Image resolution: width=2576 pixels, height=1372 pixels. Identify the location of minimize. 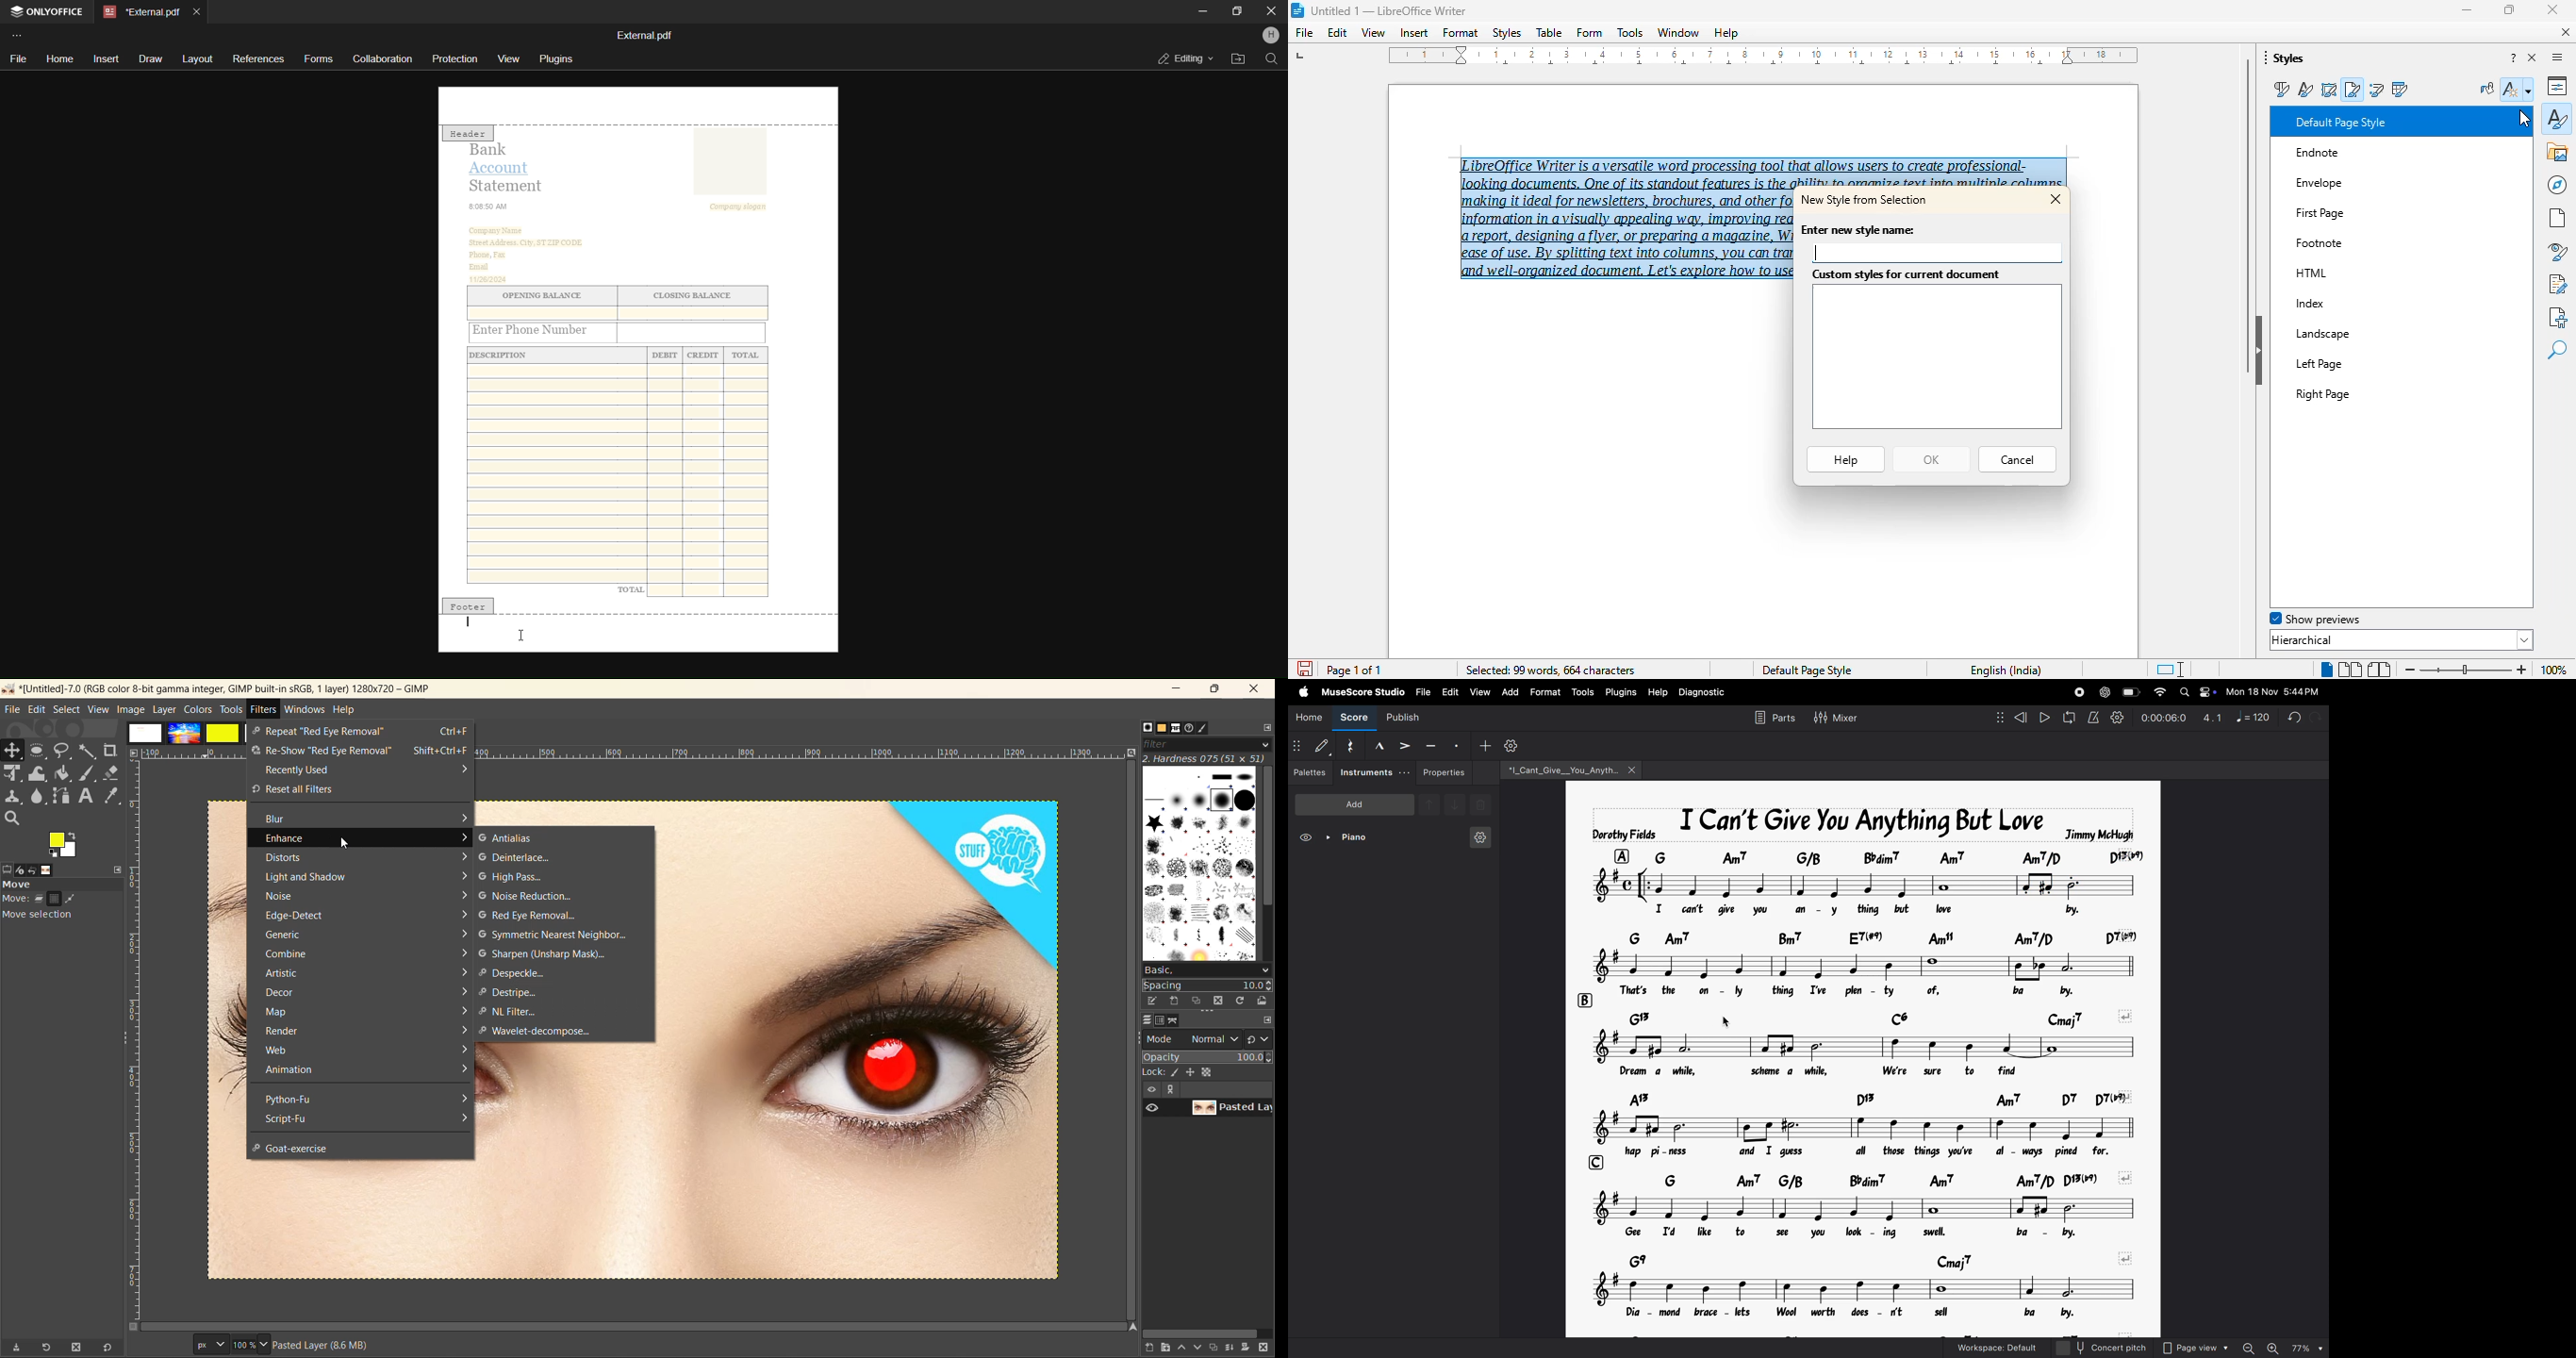
(2468, 9).